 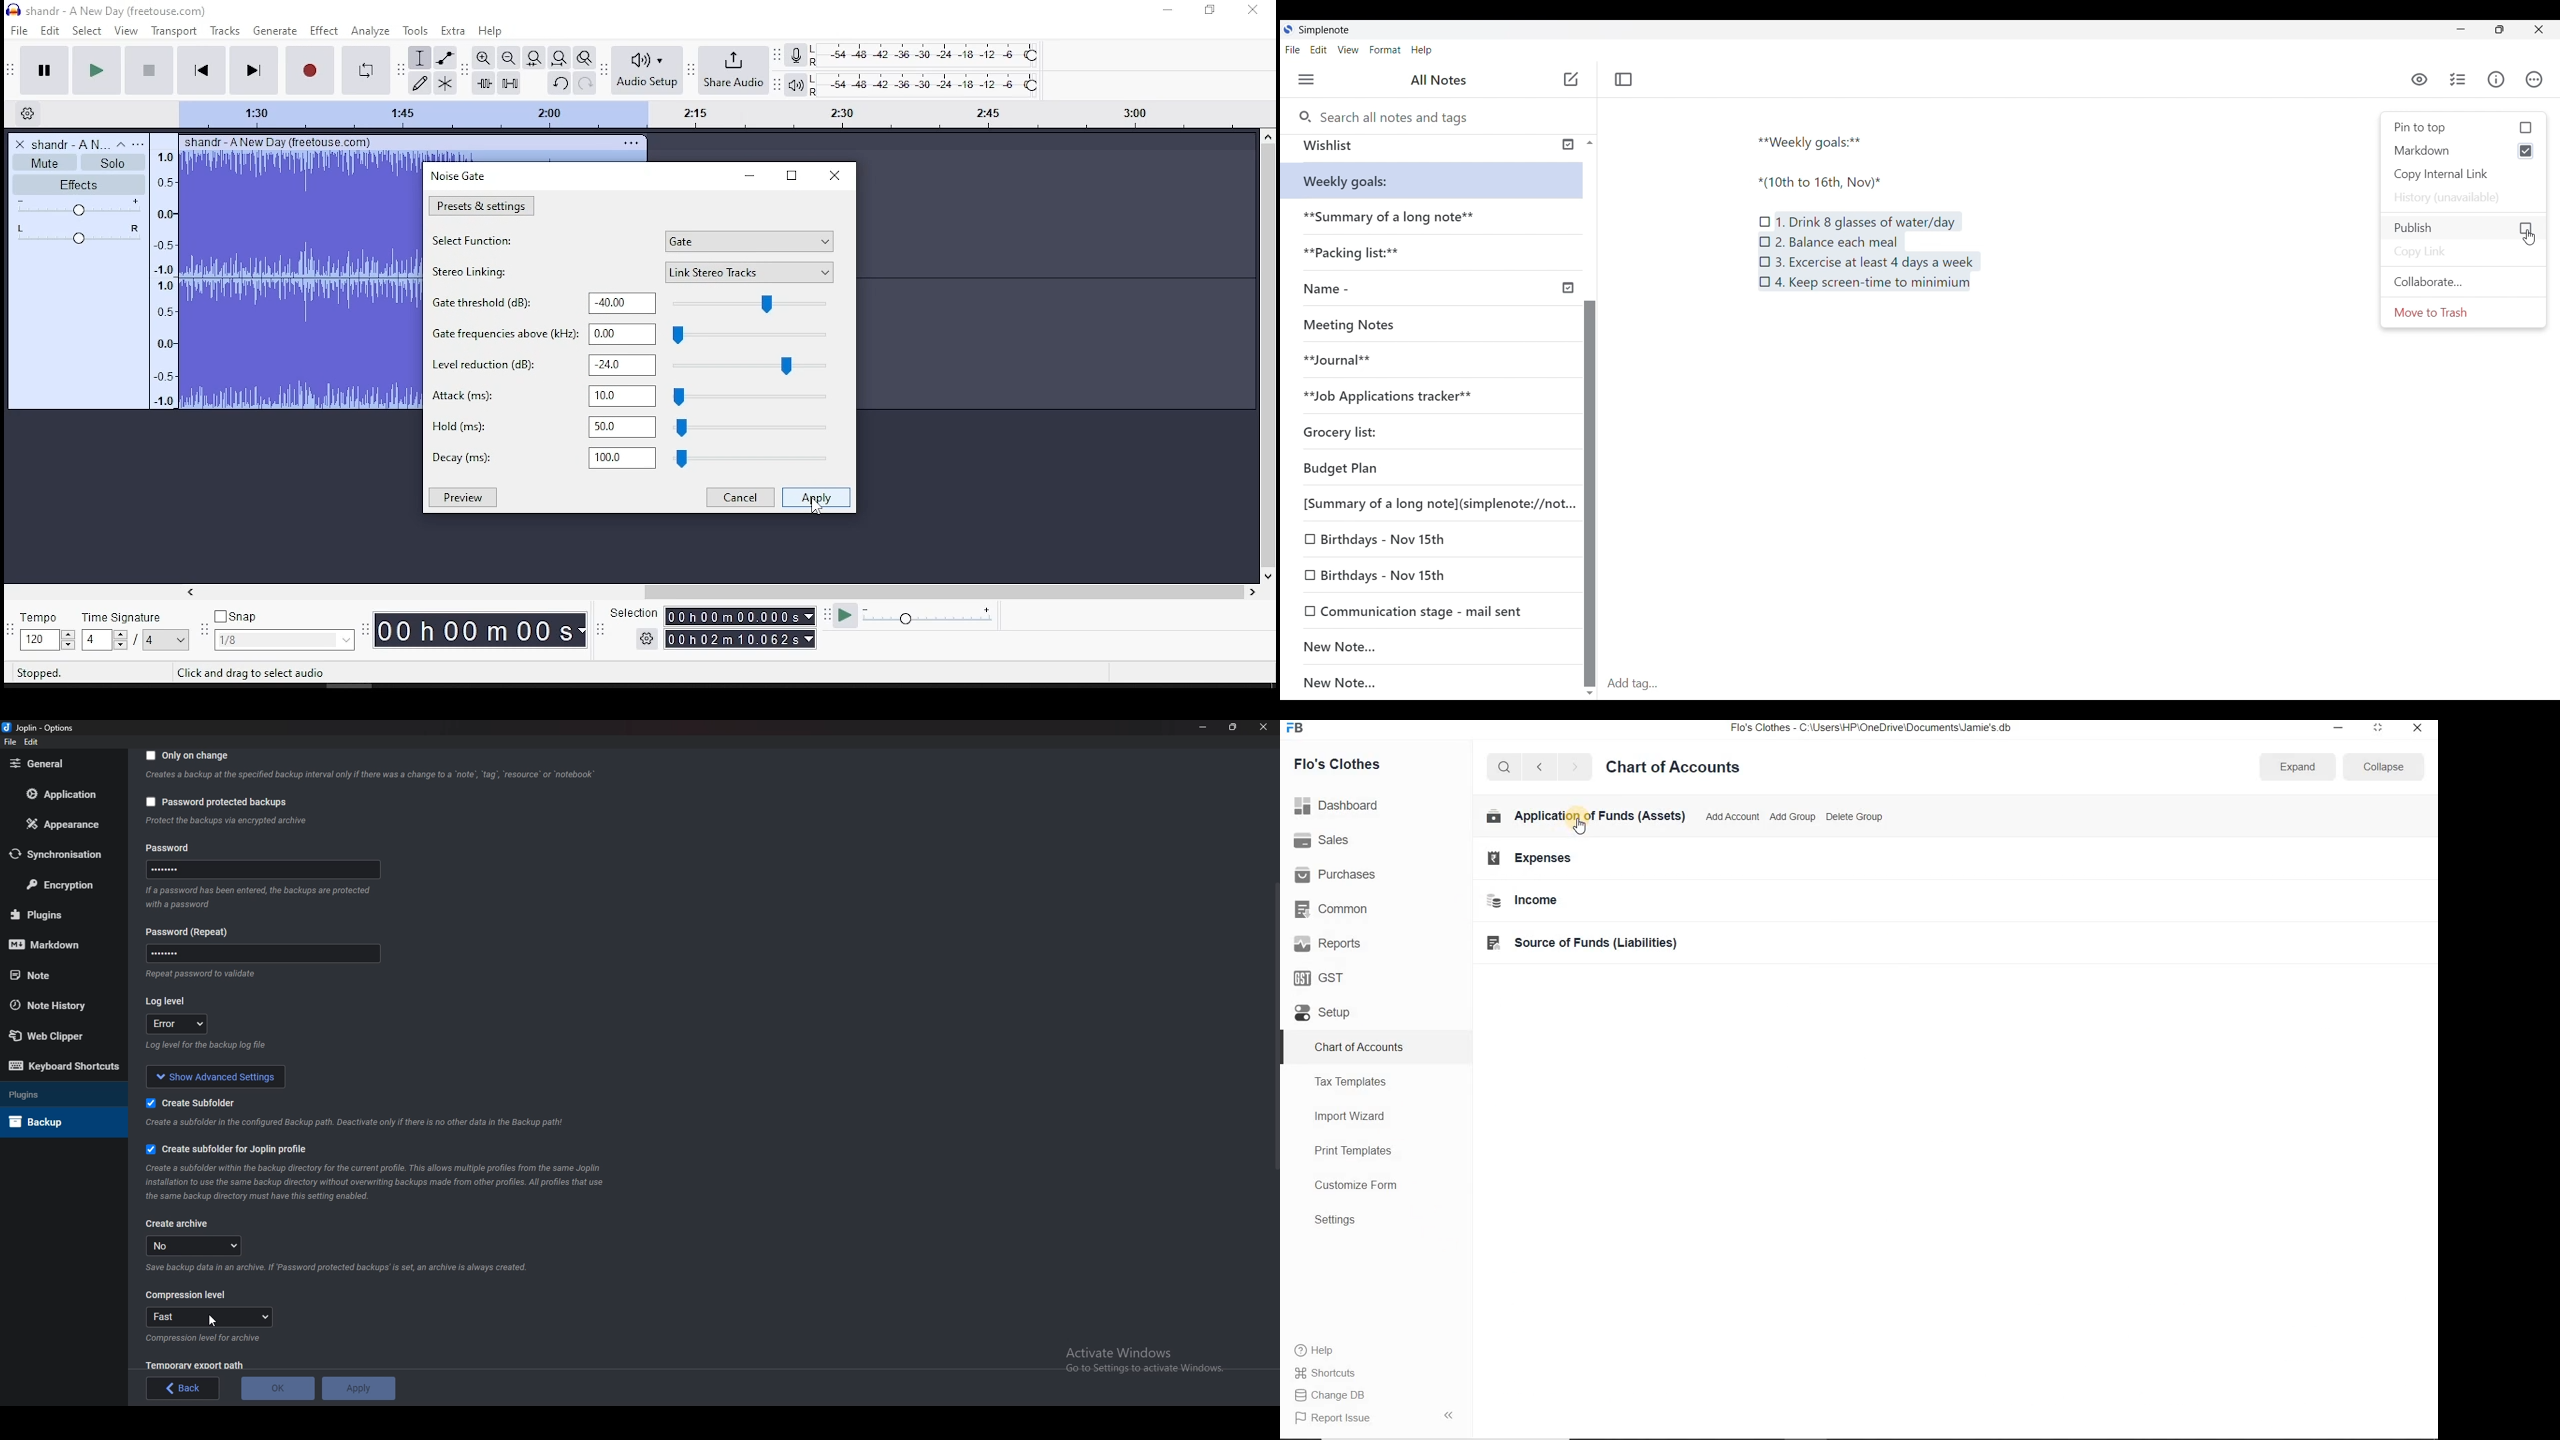 I want to click on Change DB, so click(x=1331, y=1394).